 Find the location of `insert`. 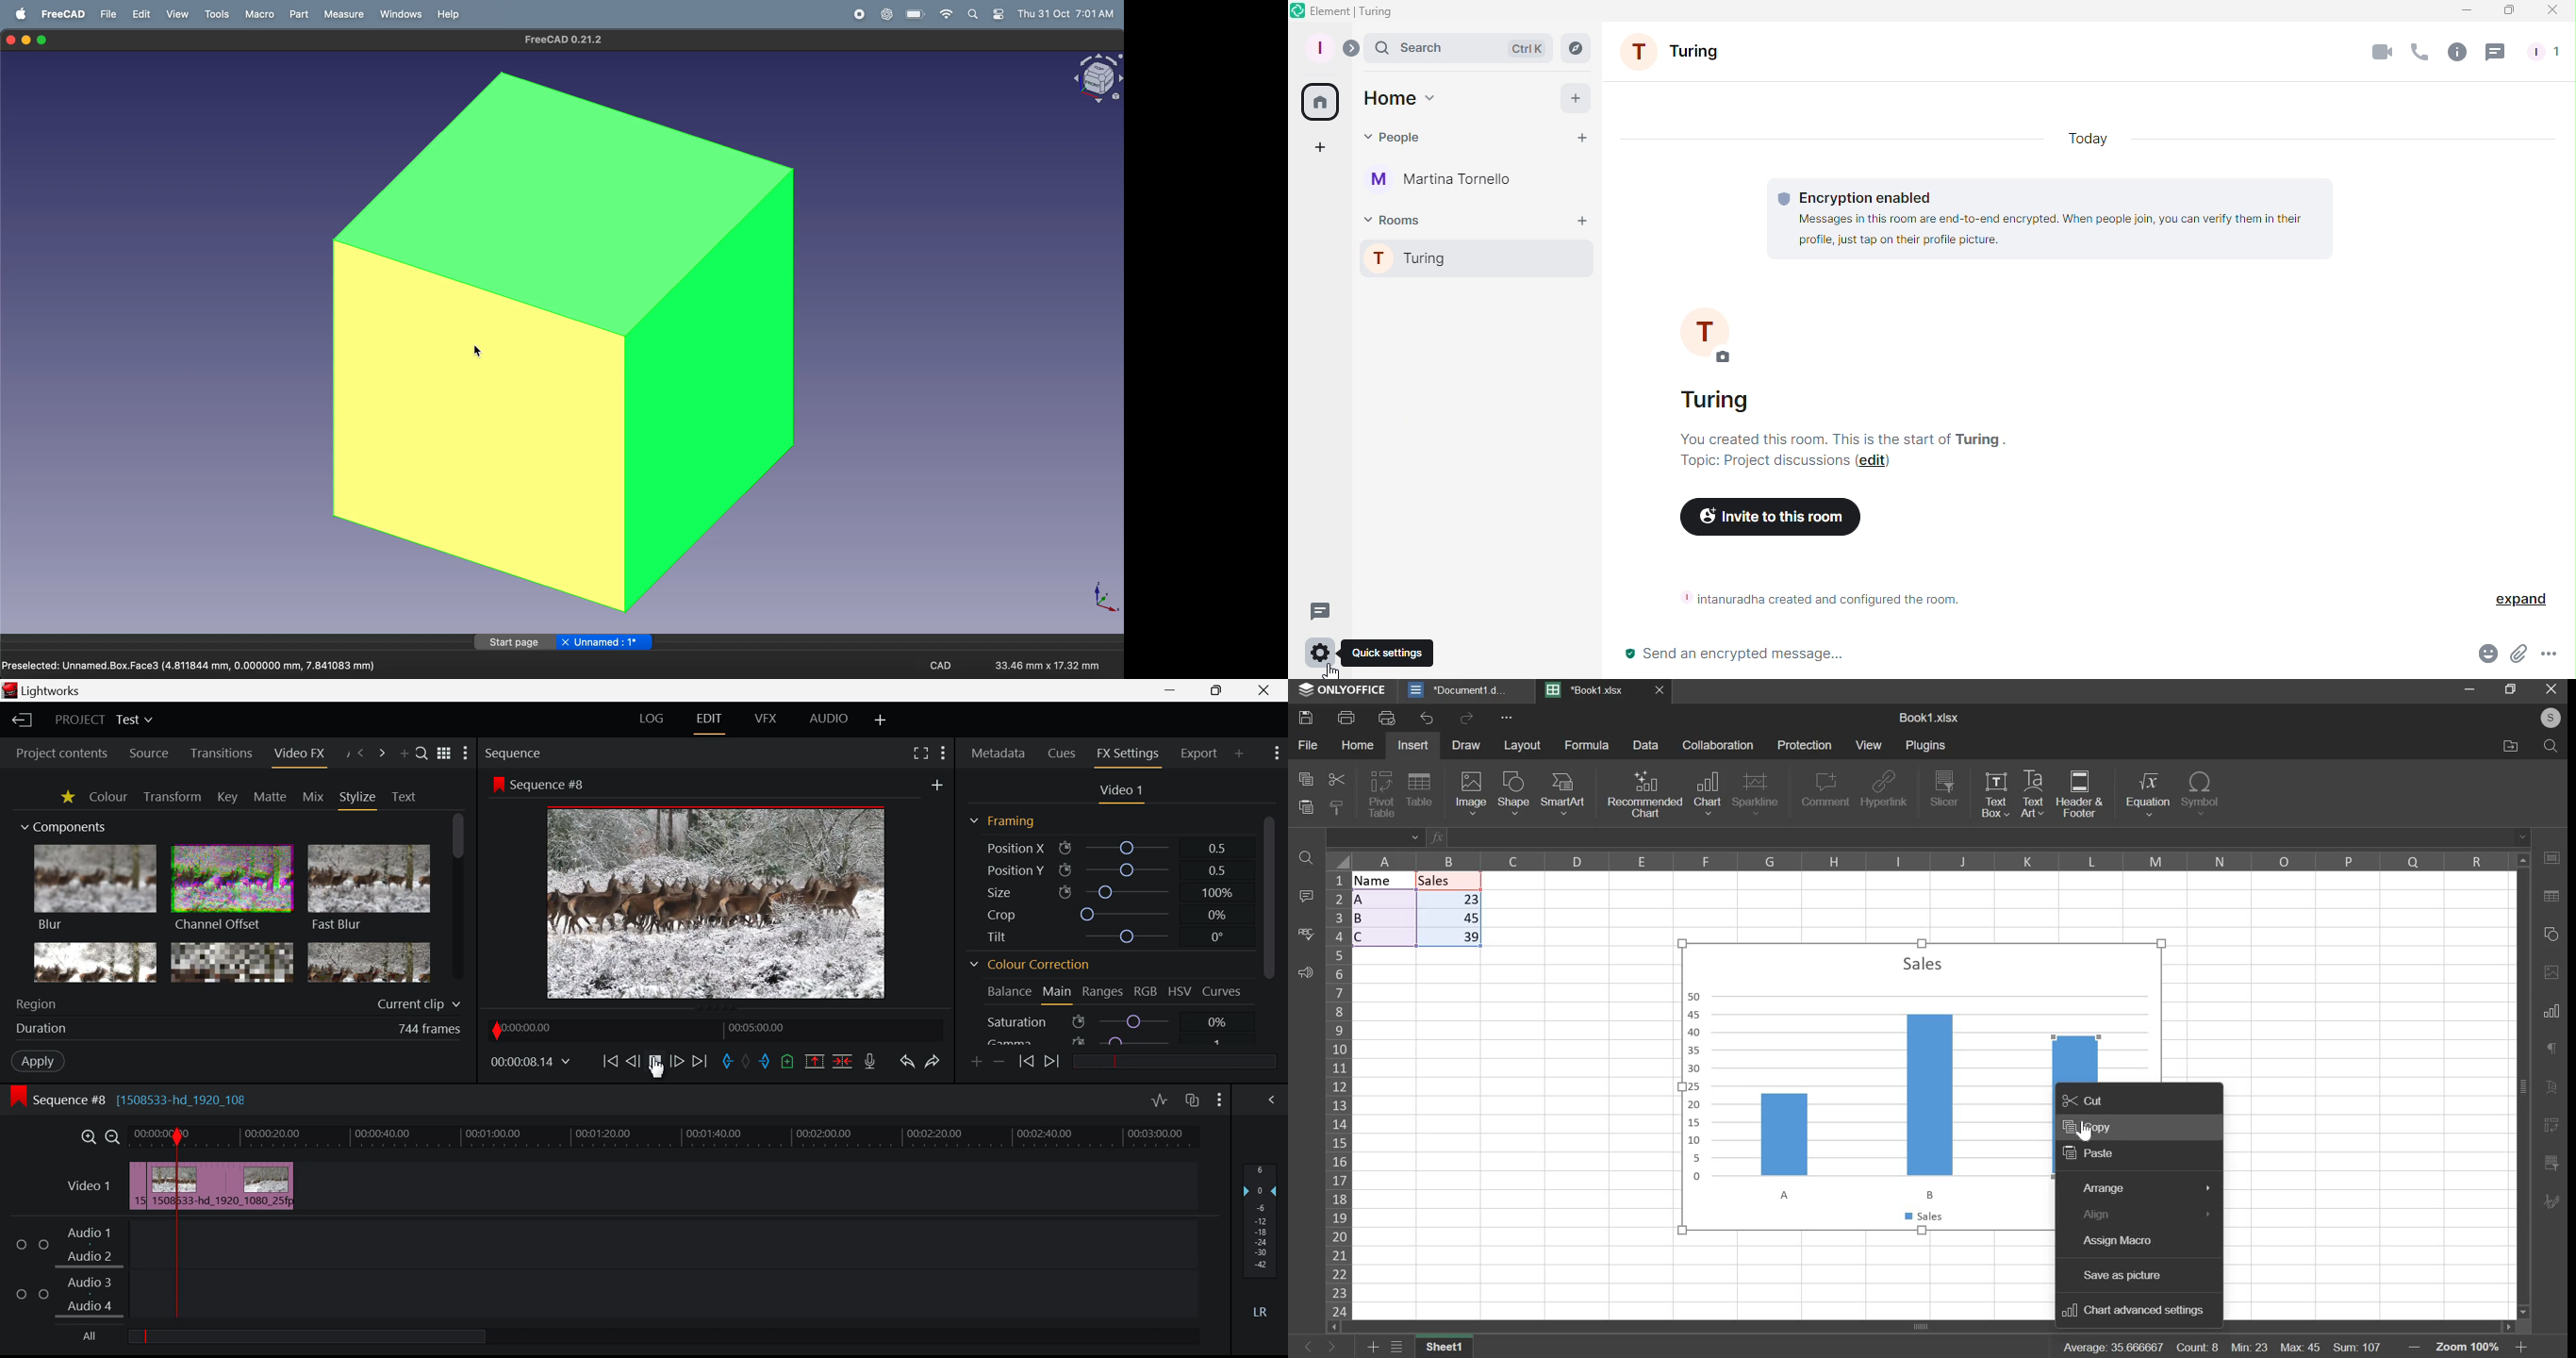

insert is located at coordinates (1414, 745).